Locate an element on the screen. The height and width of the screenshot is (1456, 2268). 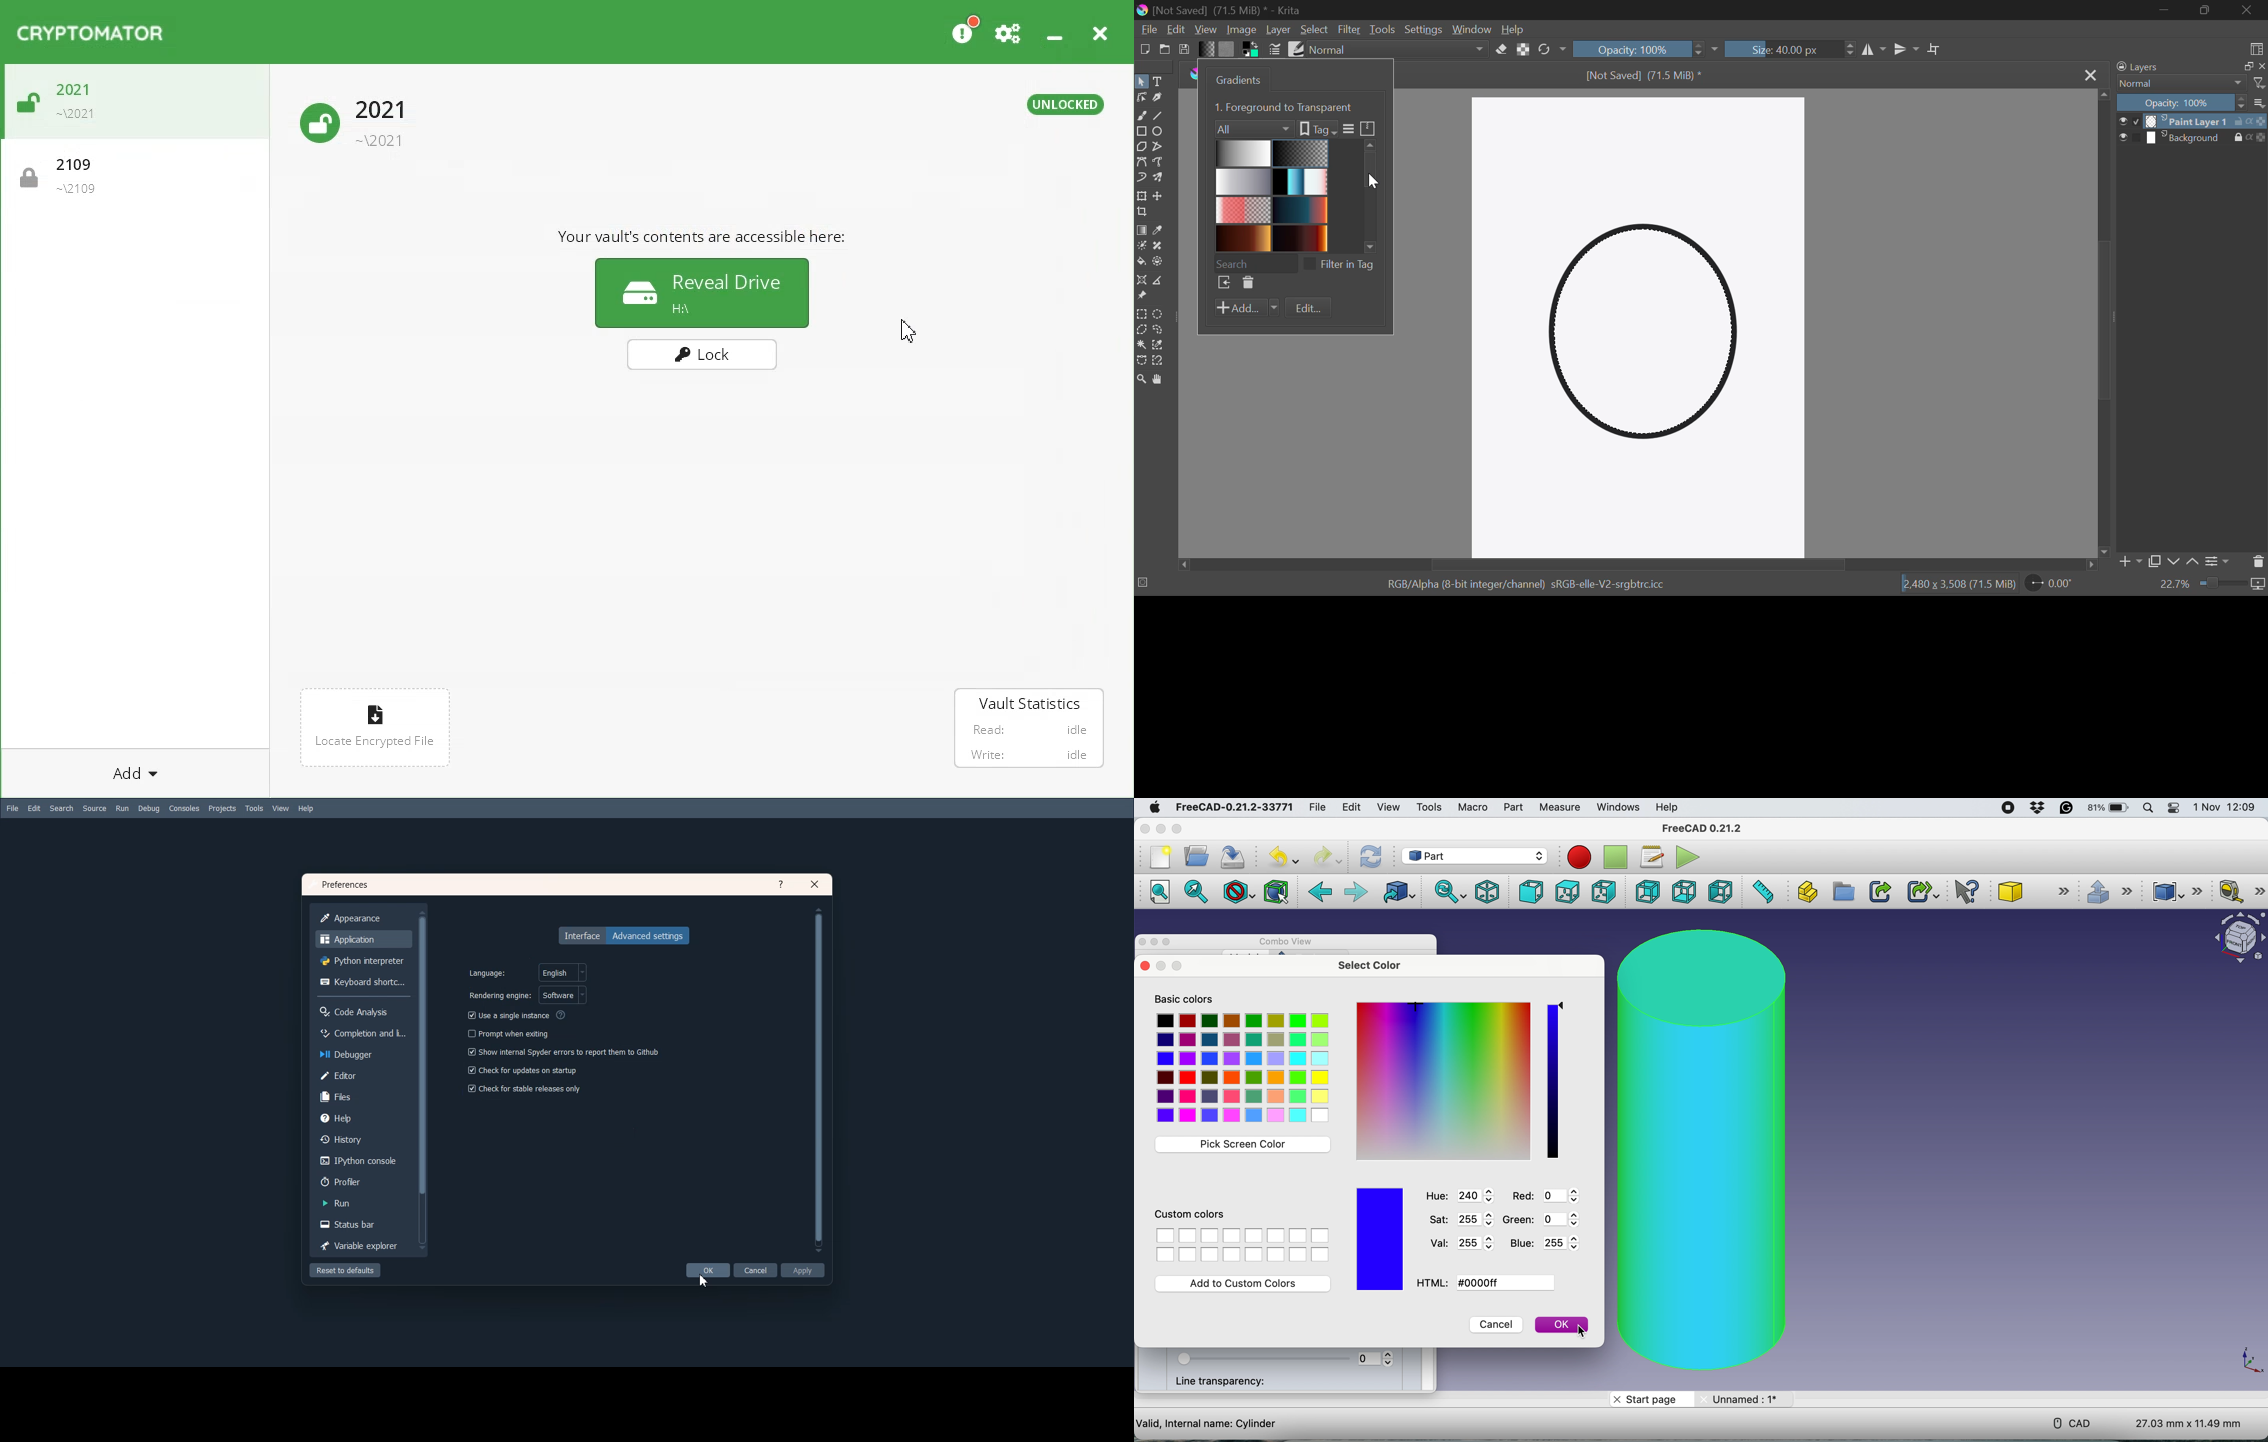
Scroll Bar is located at coordinates (1637, 566).